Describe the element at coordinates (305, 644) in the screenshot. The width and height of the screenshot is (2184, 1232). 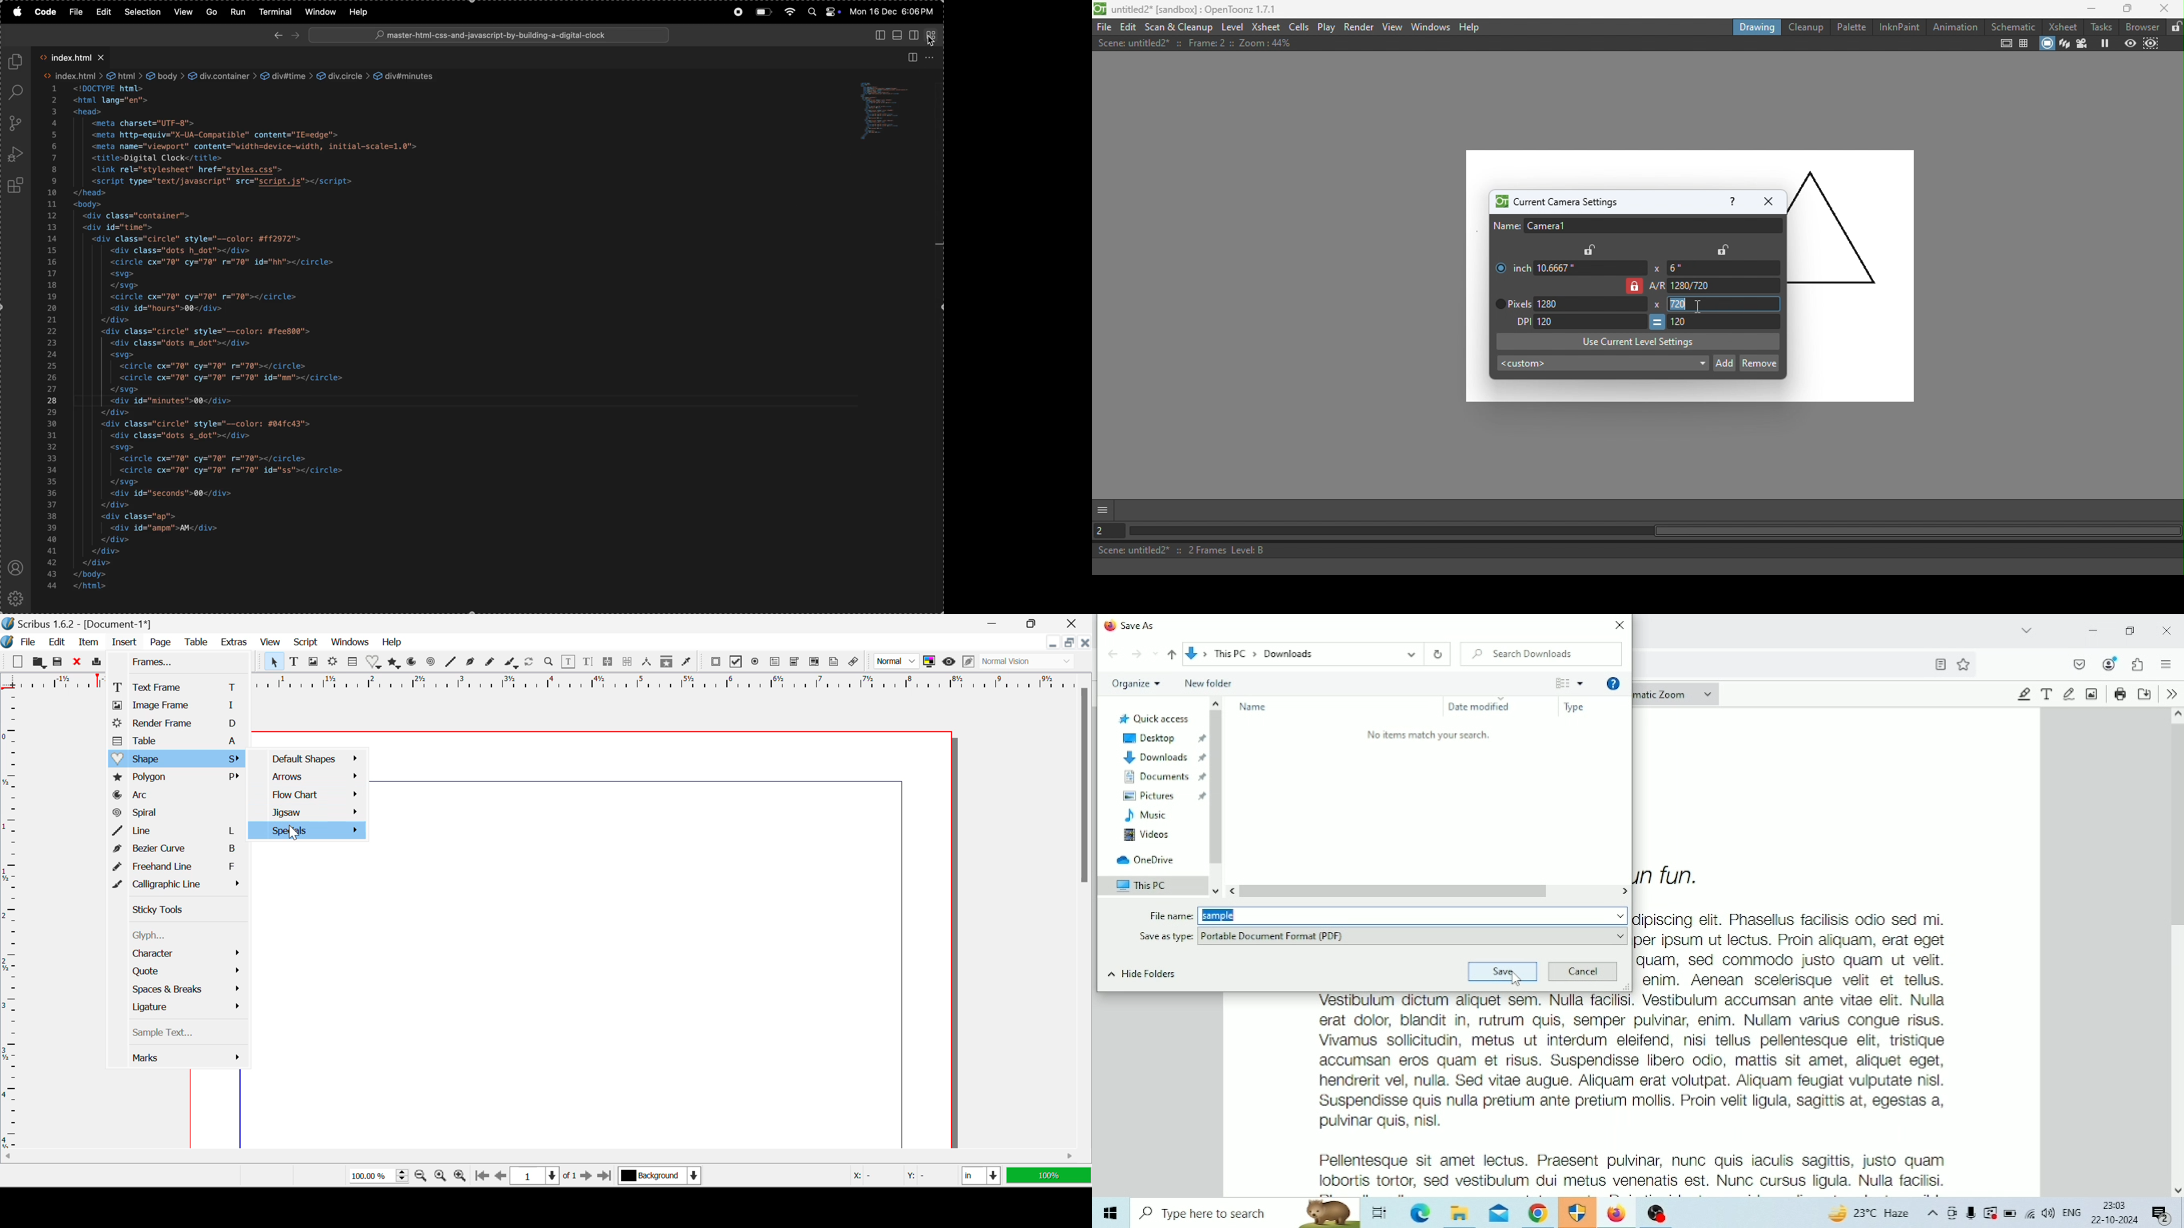
I see `Script` at that location.